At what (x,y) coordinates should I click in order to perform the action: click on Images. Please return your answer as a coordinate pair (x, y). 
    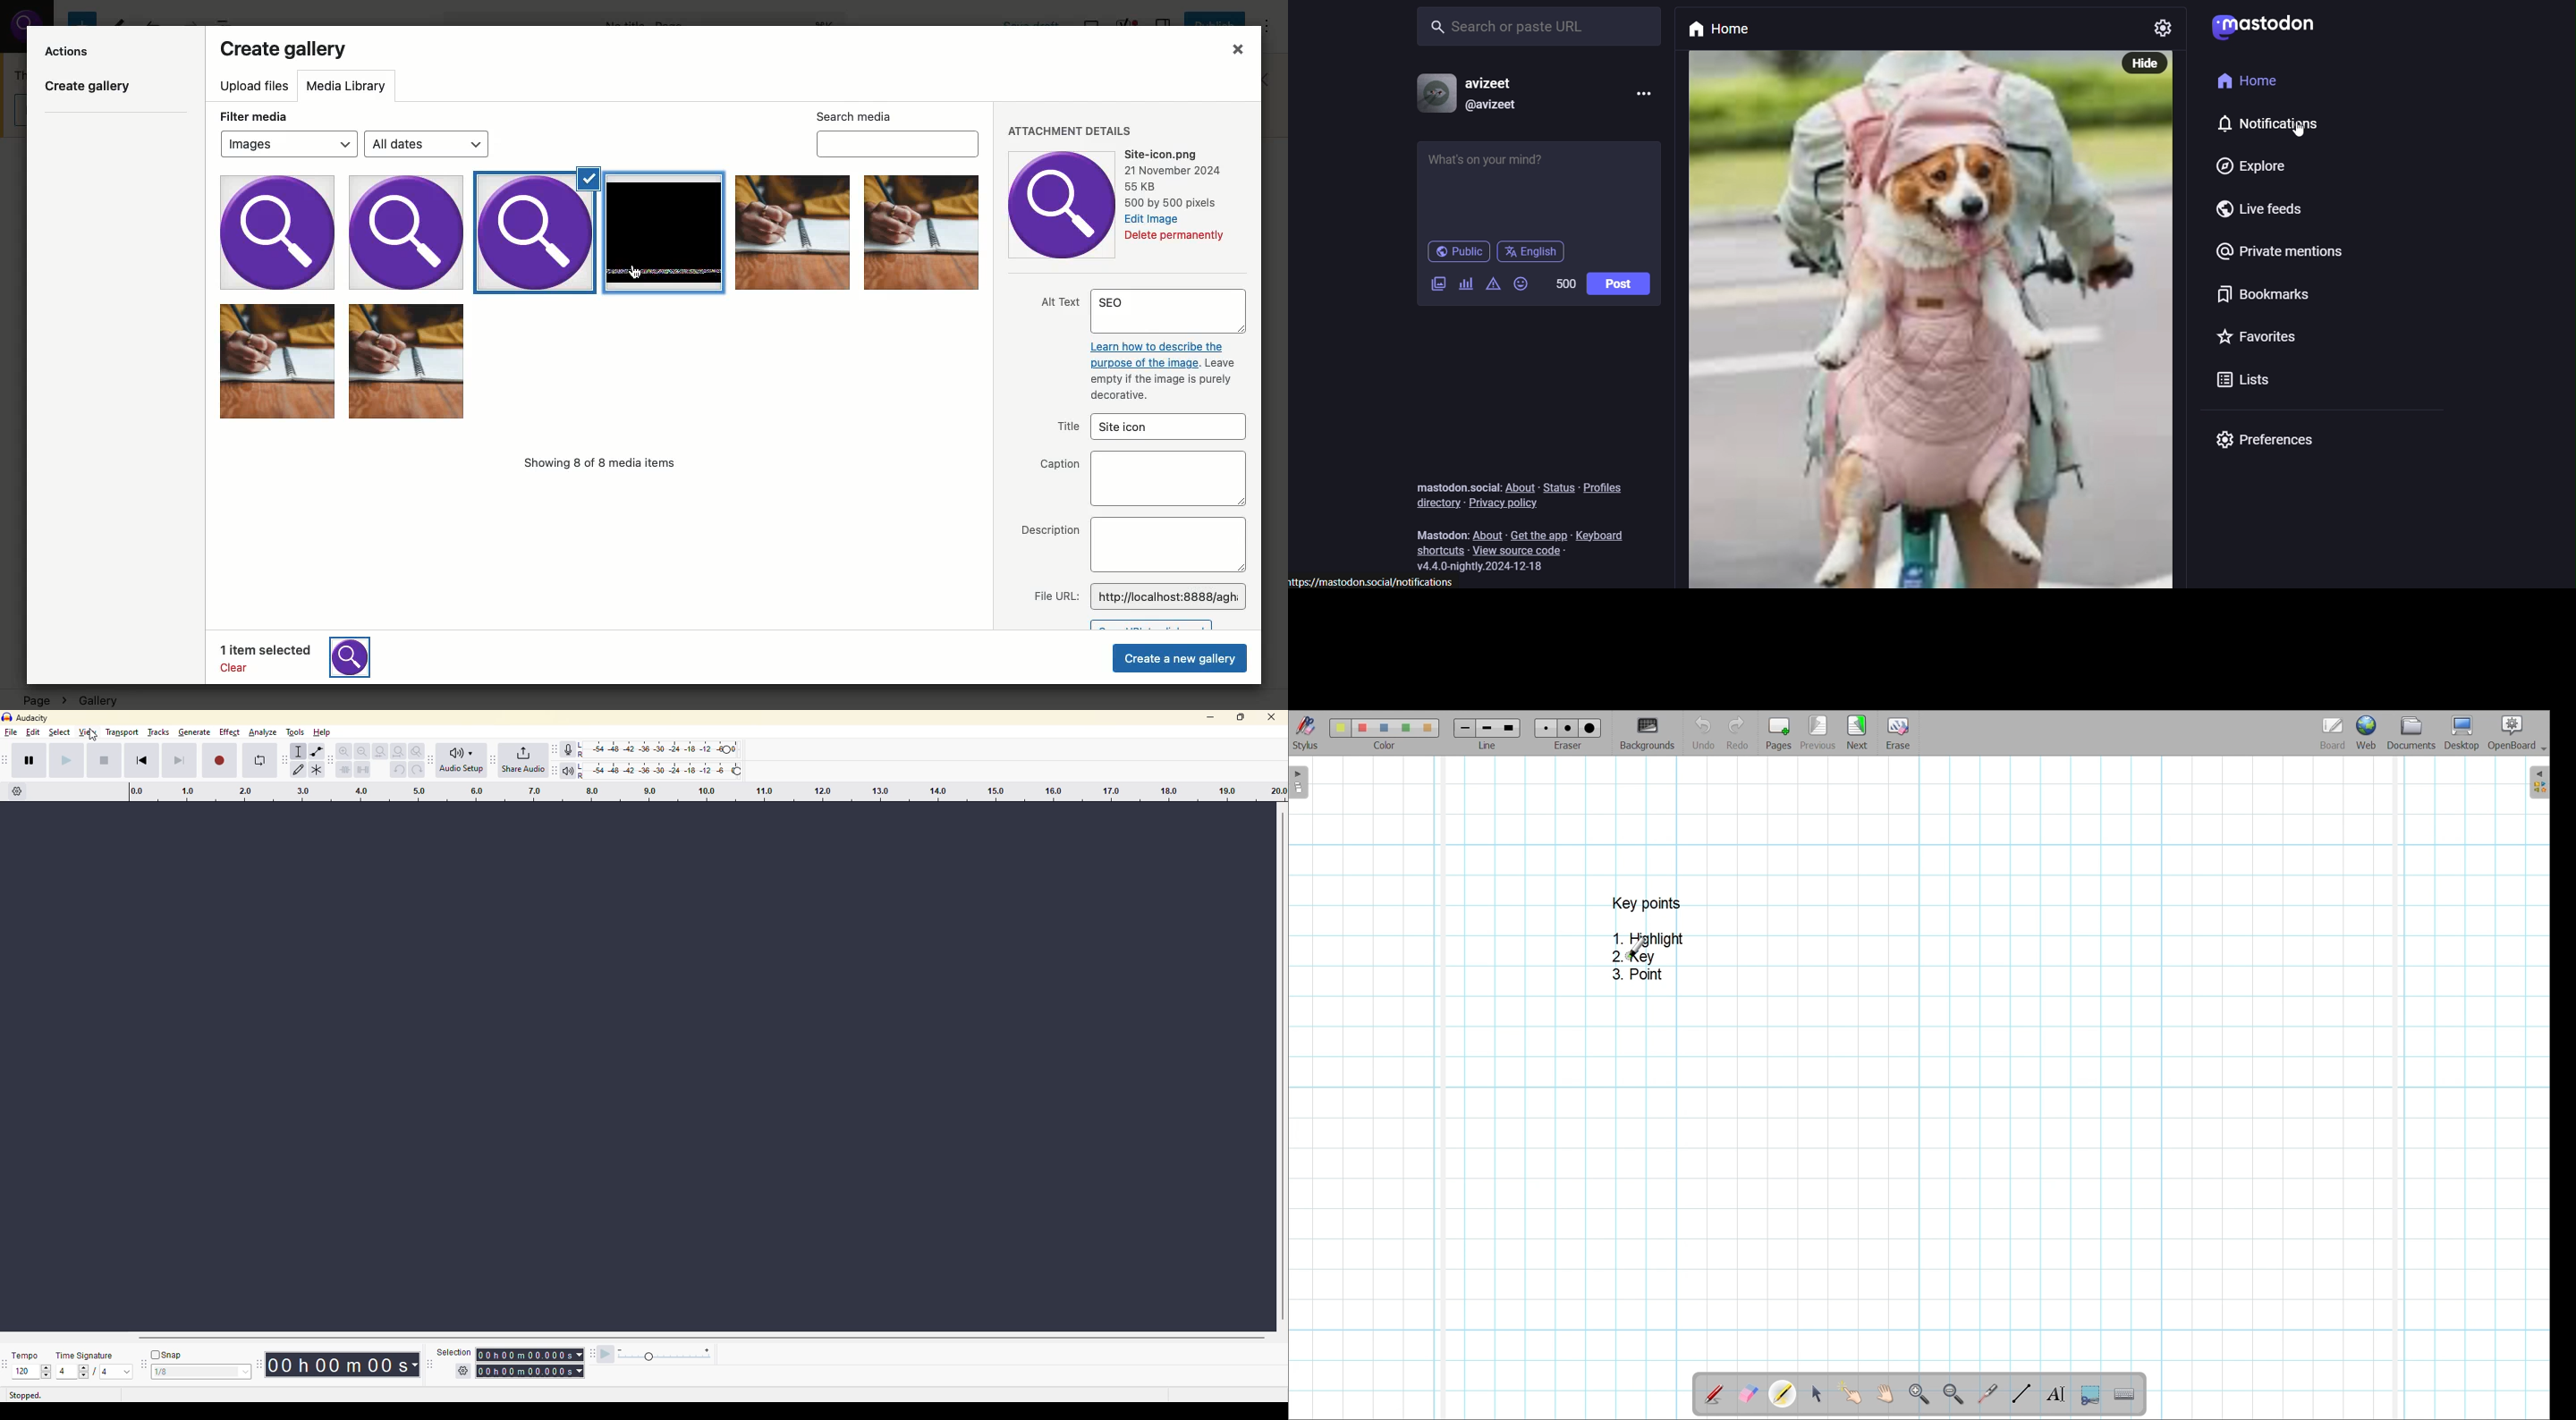
    Looking at the image, I should click on (601, 366).